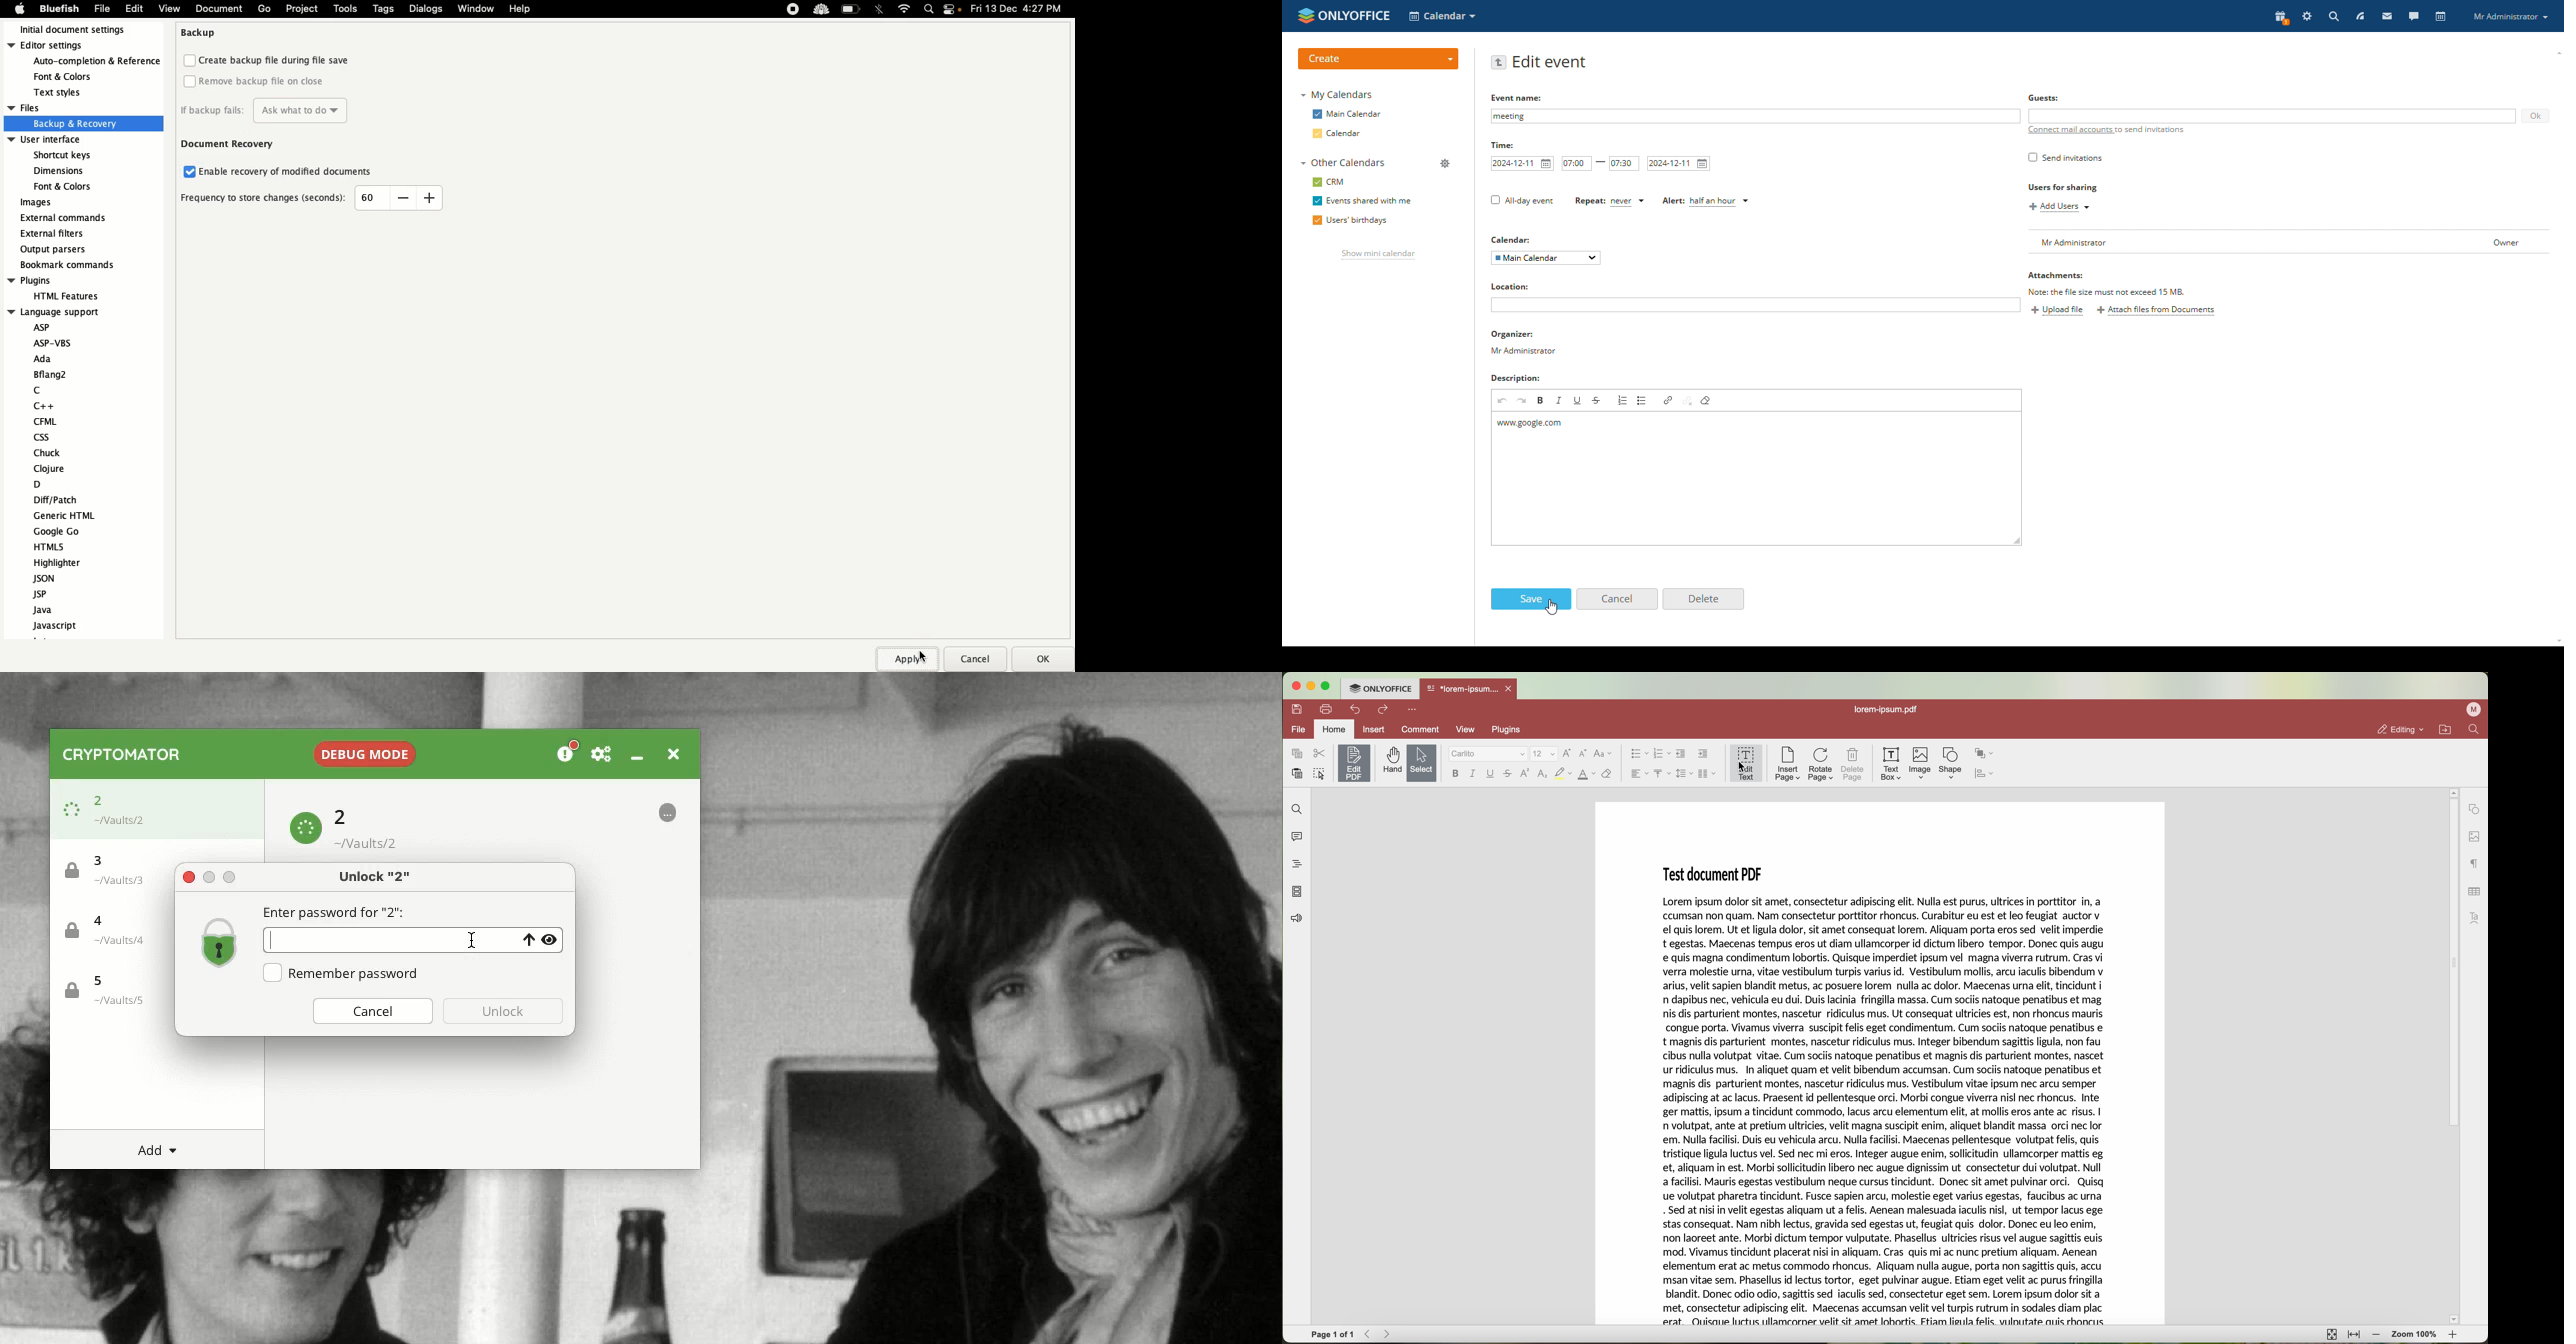 This screenshot has width=2576, height=1344. Describe the element at coordinates (1349, 221) in the screenshot. I see `users' birthdays` at that location.